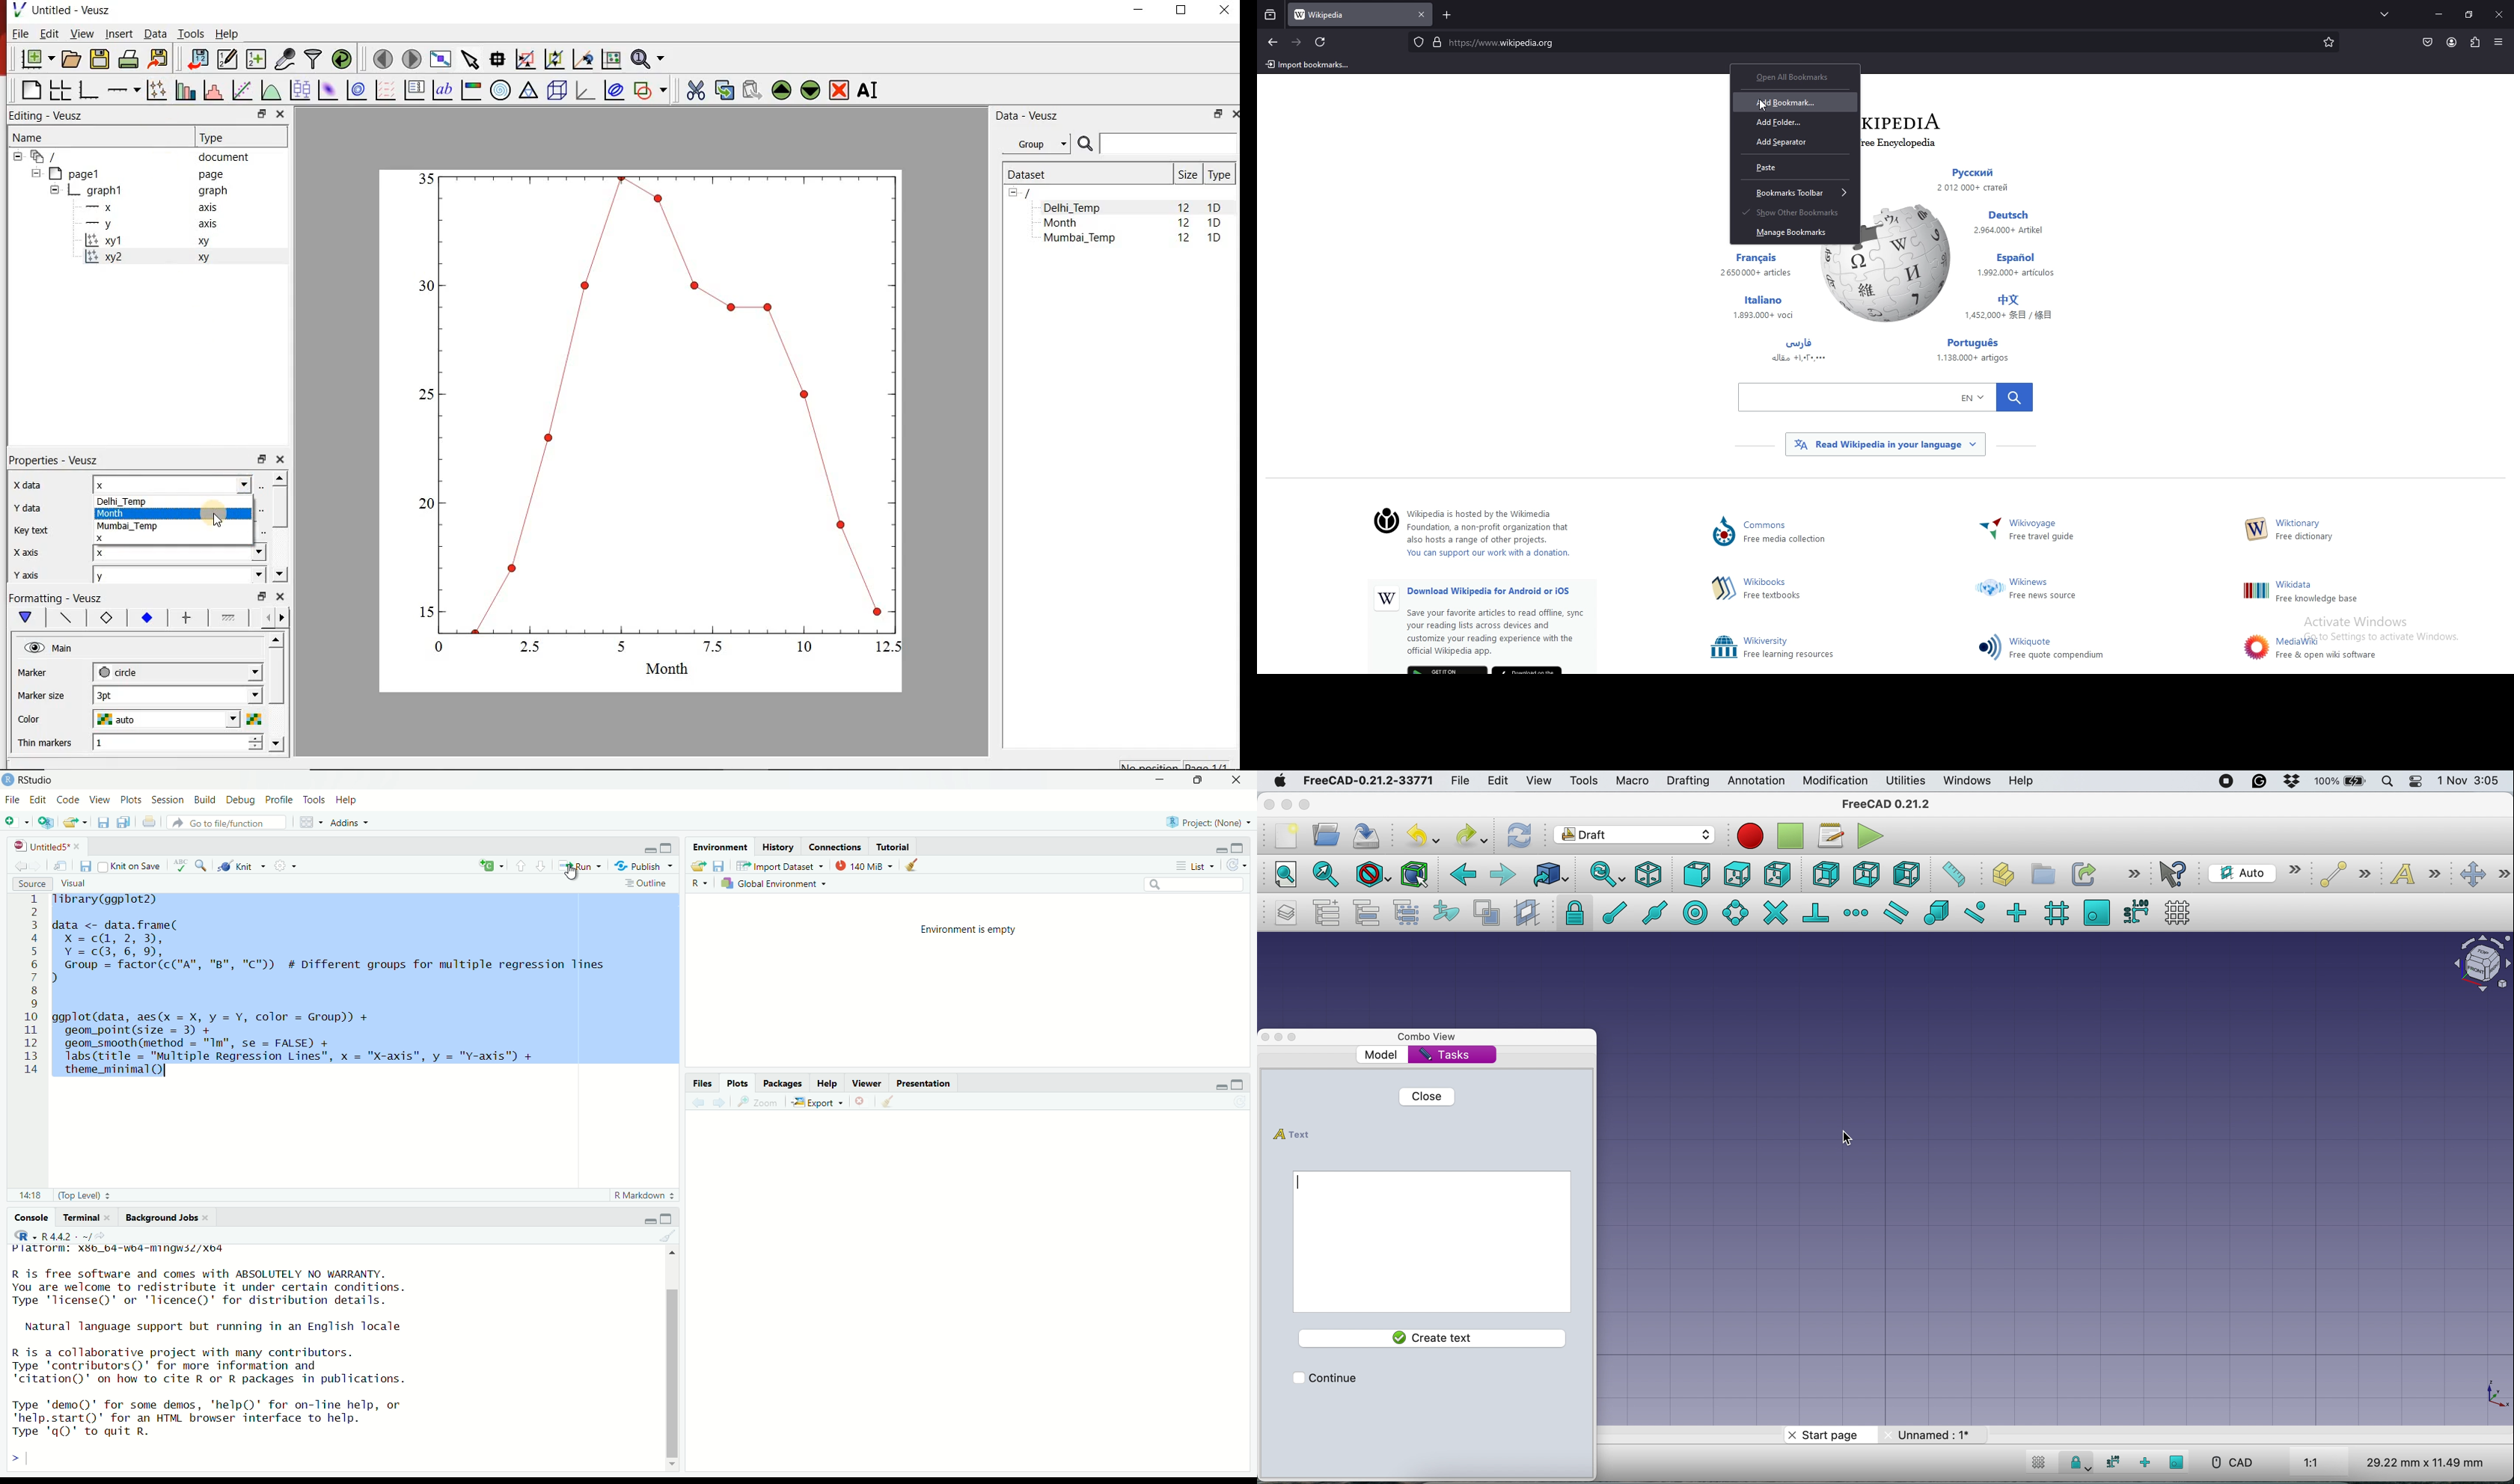  Describe the element at coordinates (1458, 874) in the screenshot. I see `backward` at that location.